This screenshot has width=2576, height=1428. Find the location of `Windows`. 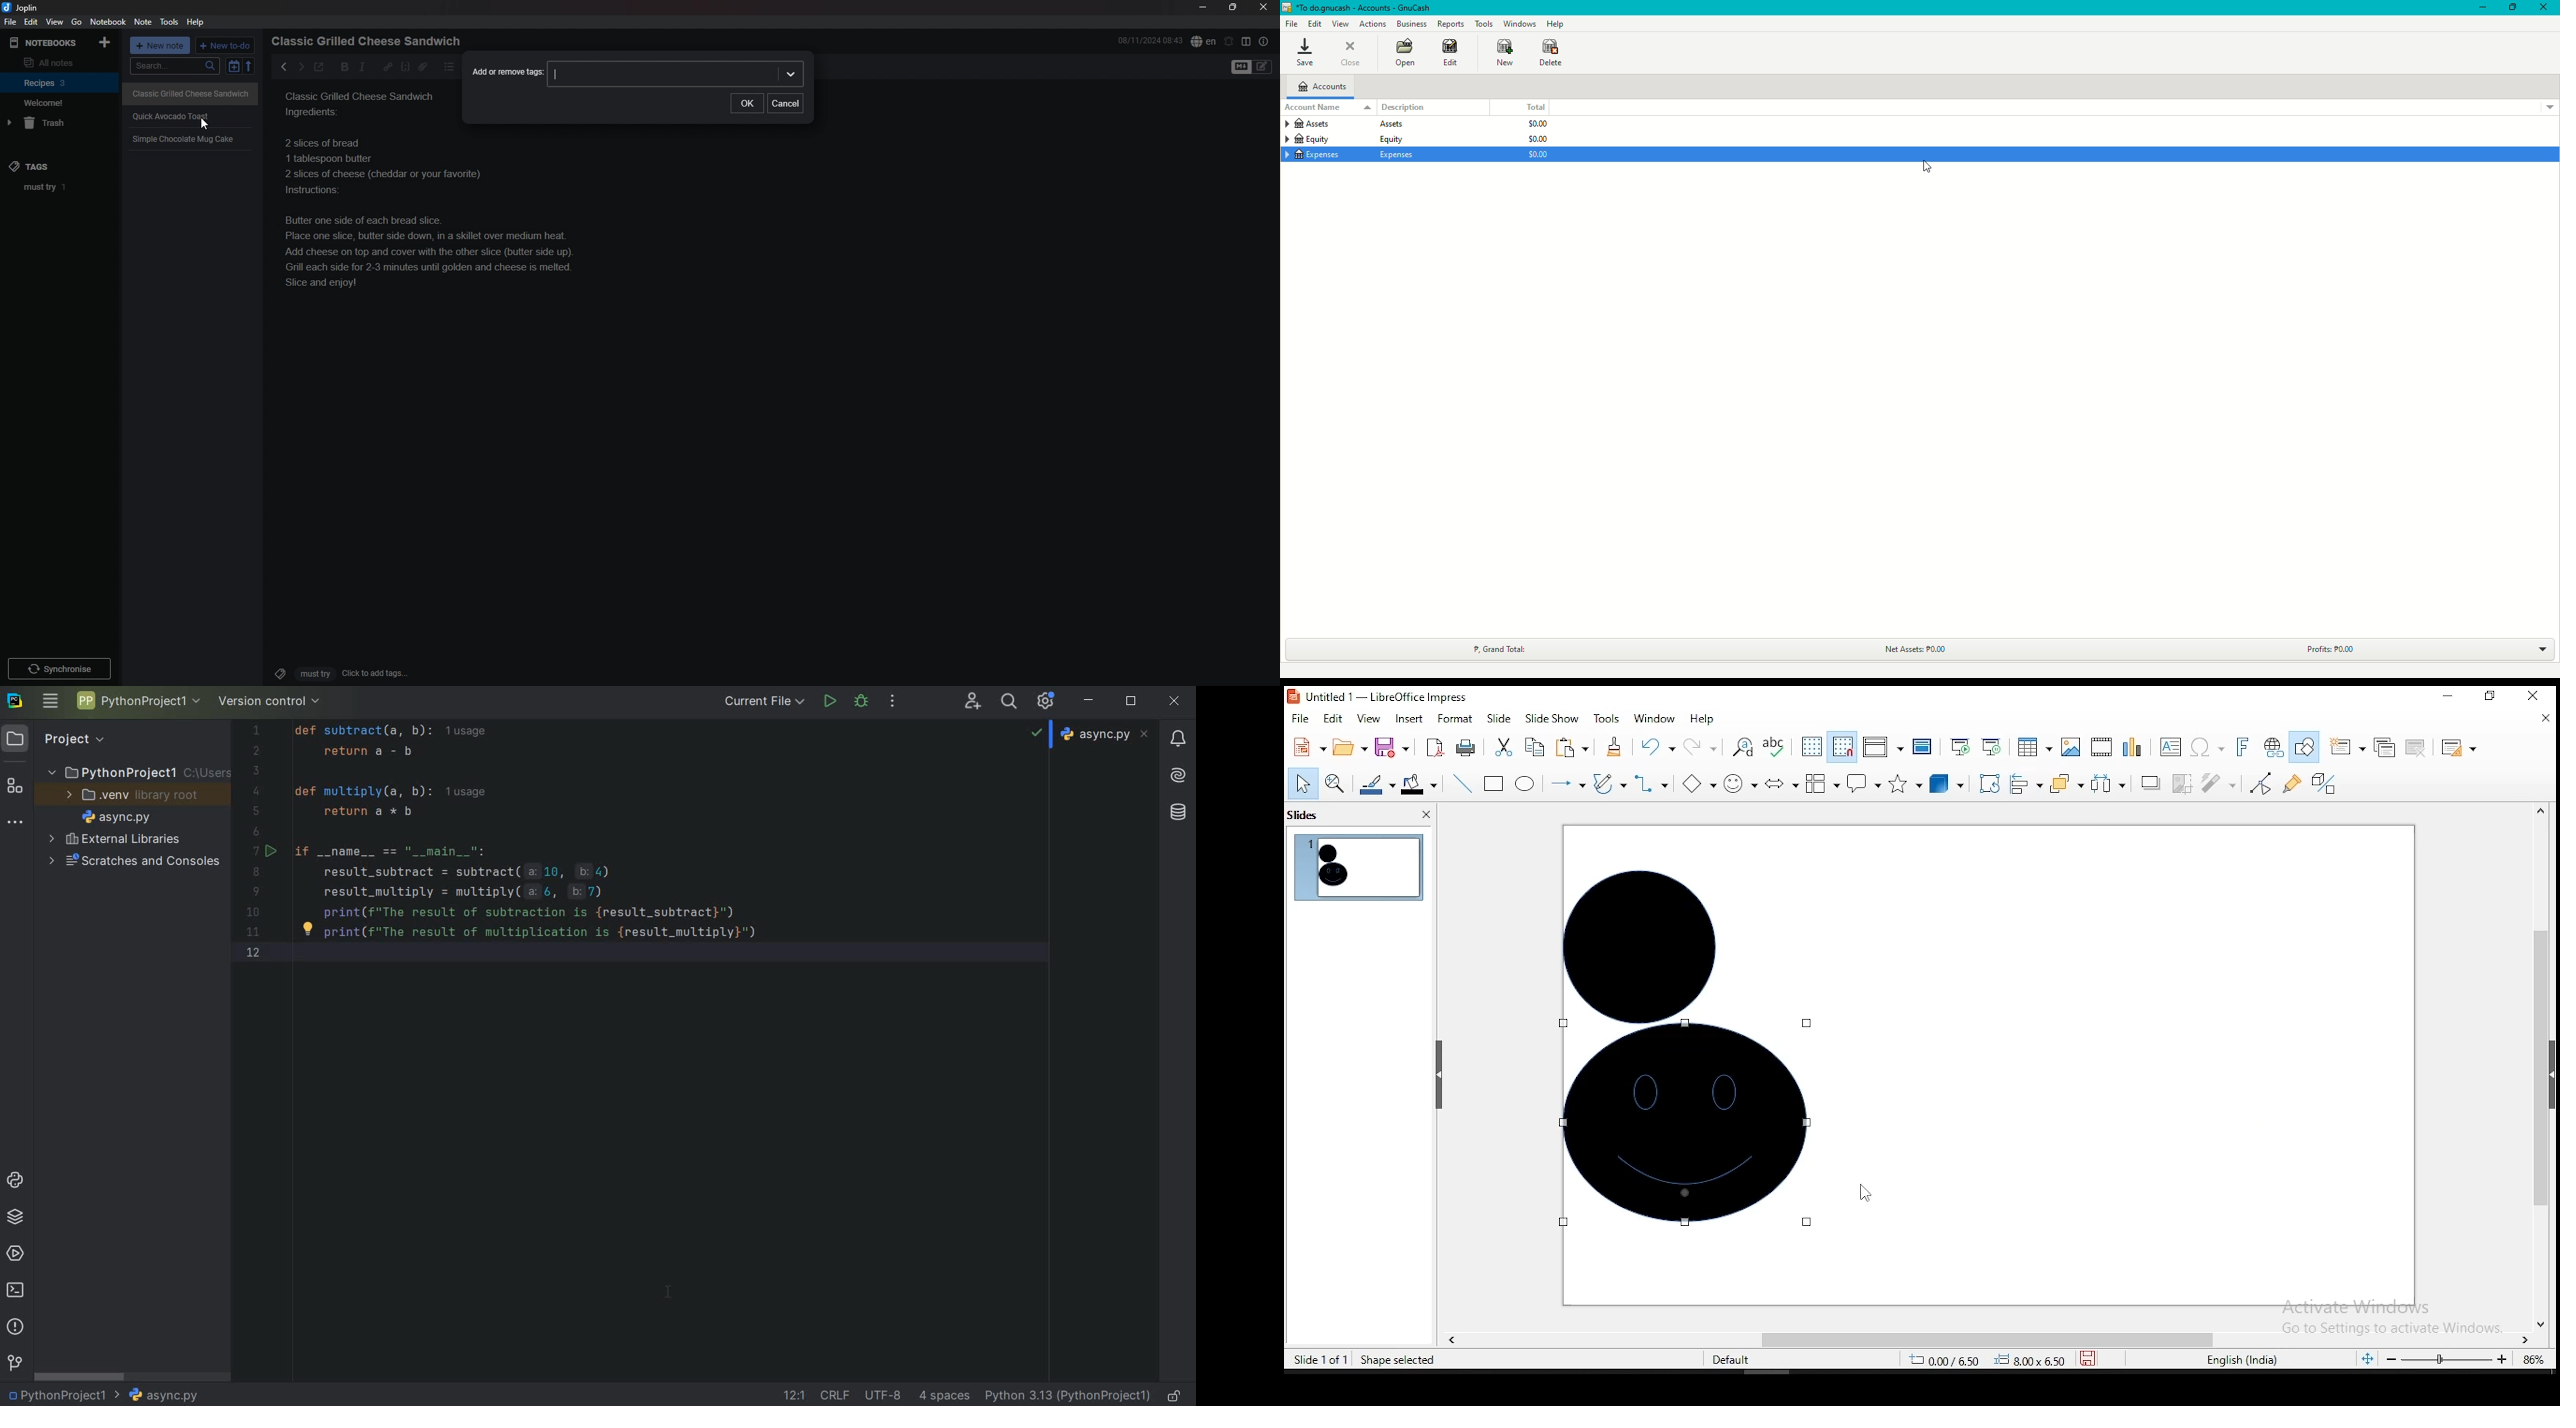

Windows is located at coordinates (1520, 23).